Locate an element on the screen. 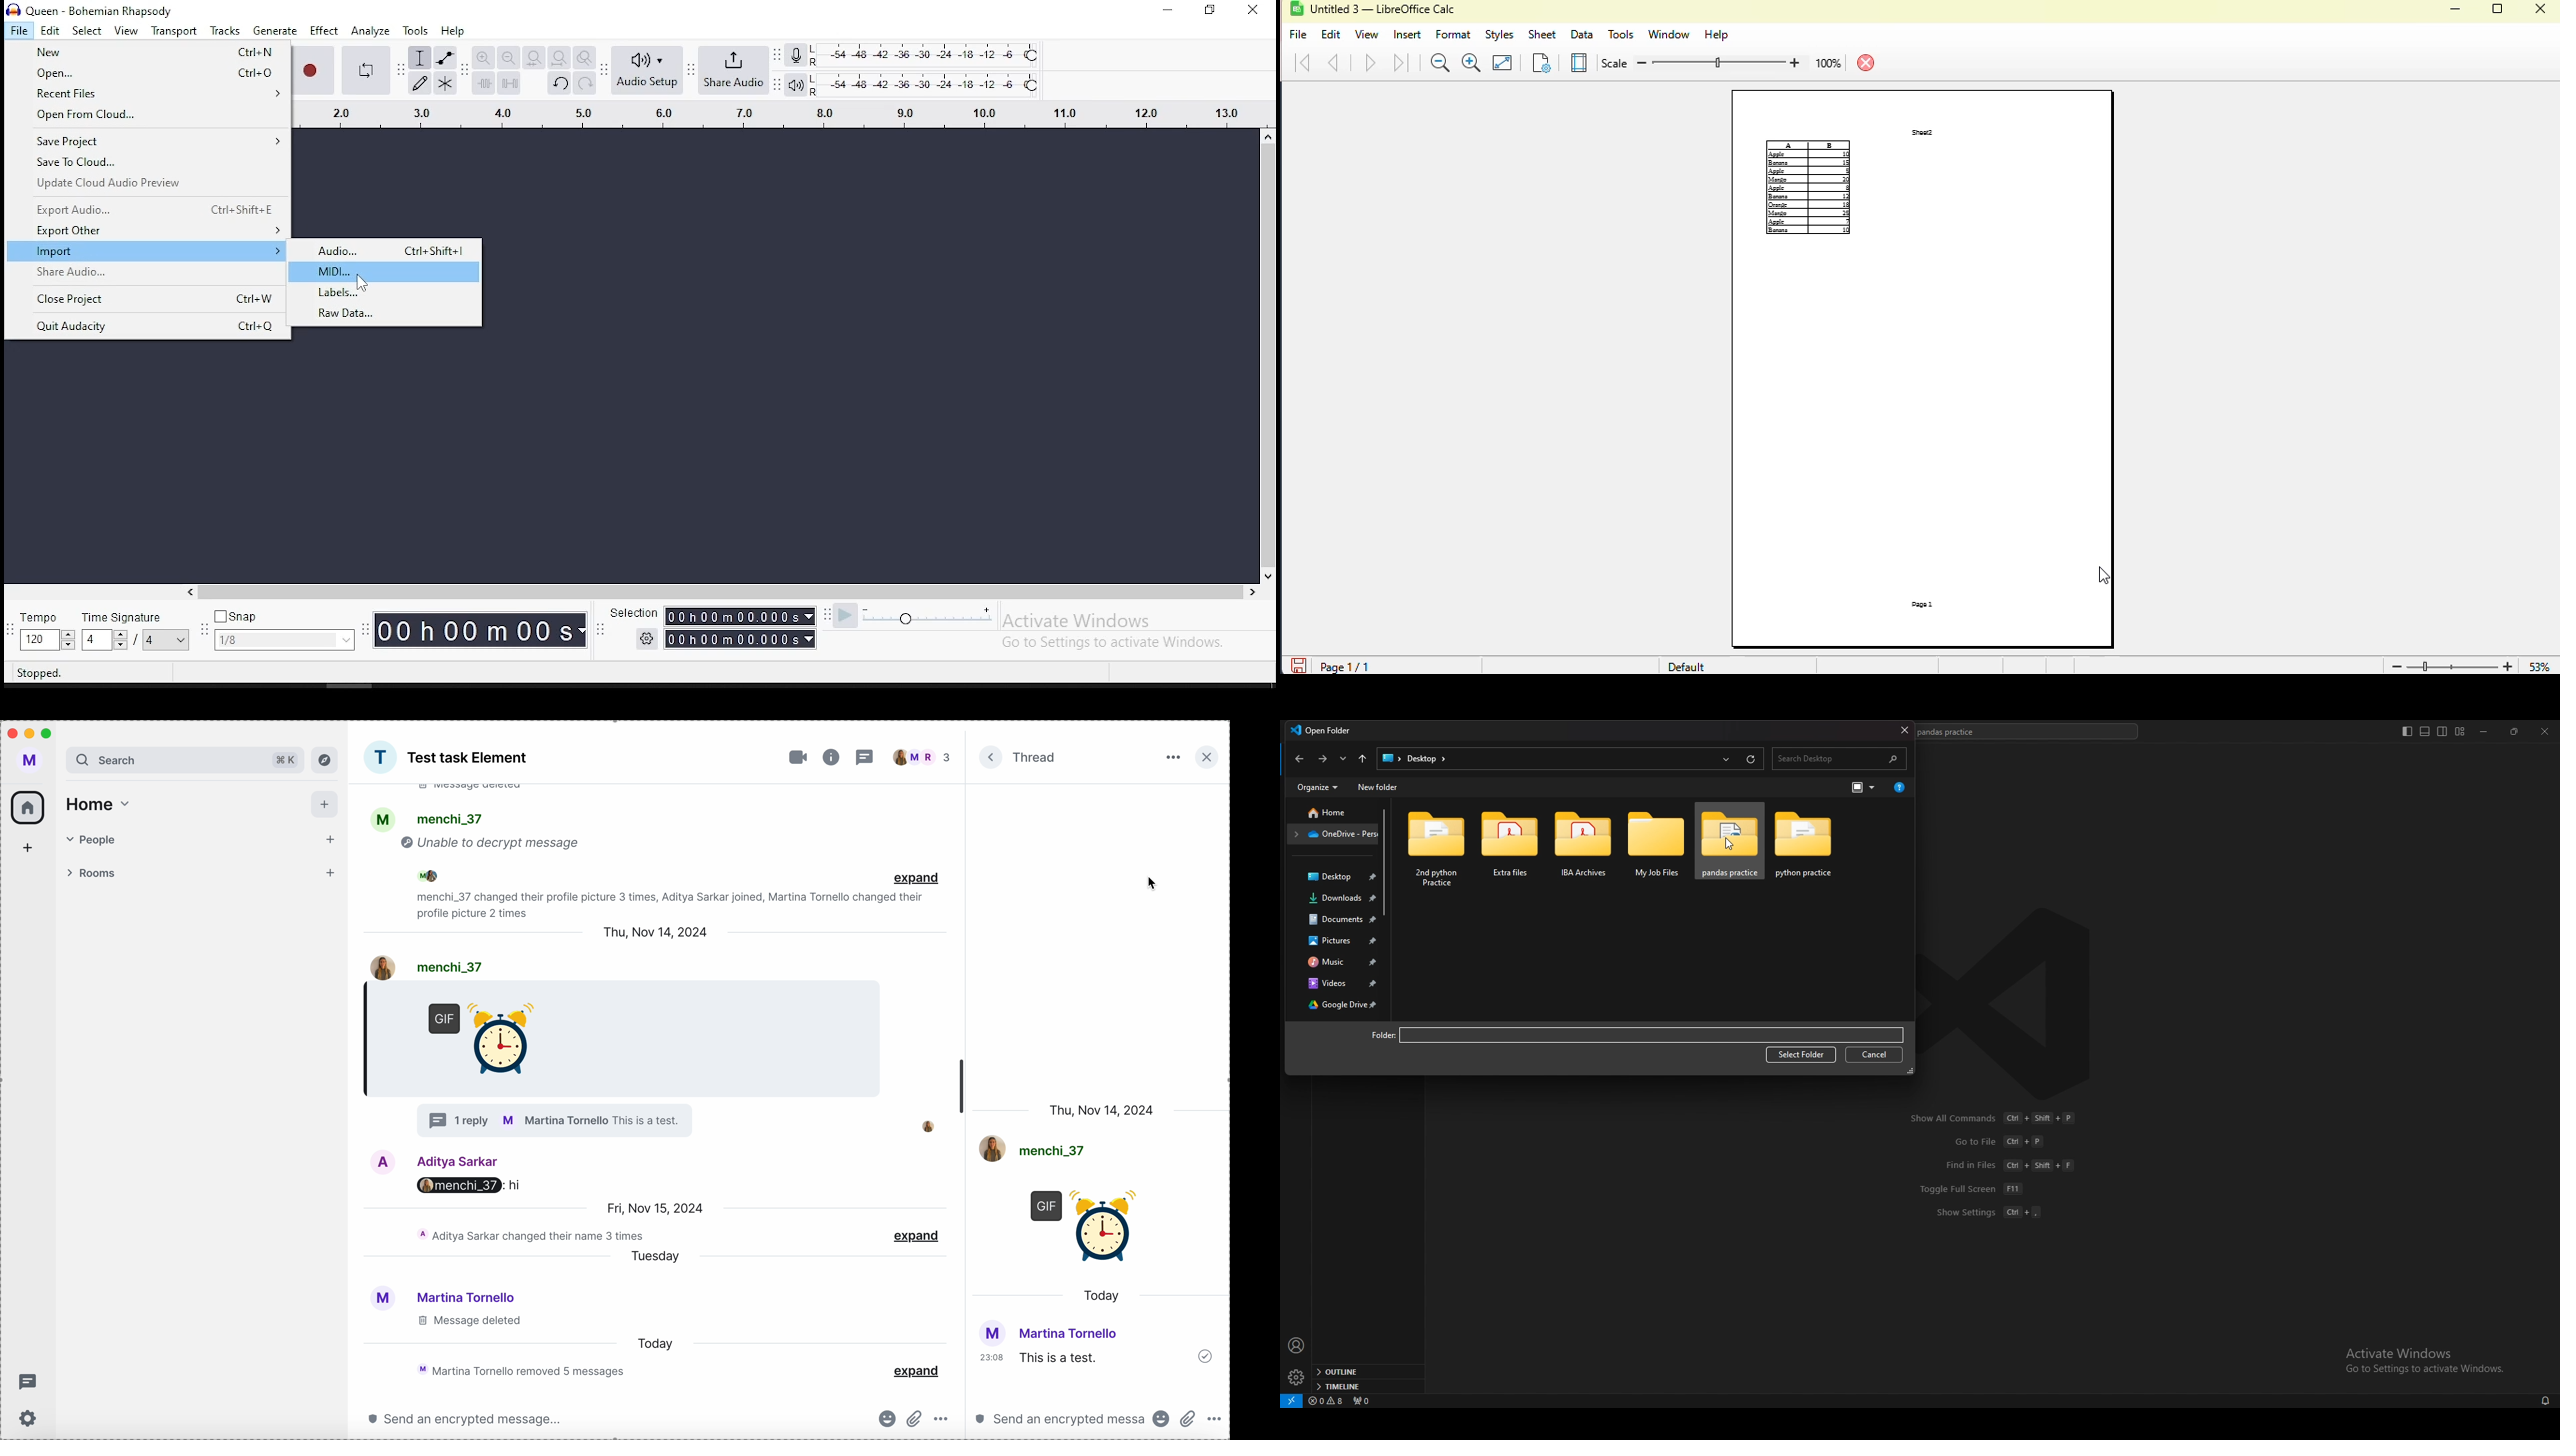 This screenshot has width=2576, height=1456. user profile is located at coordinates (32, 762).